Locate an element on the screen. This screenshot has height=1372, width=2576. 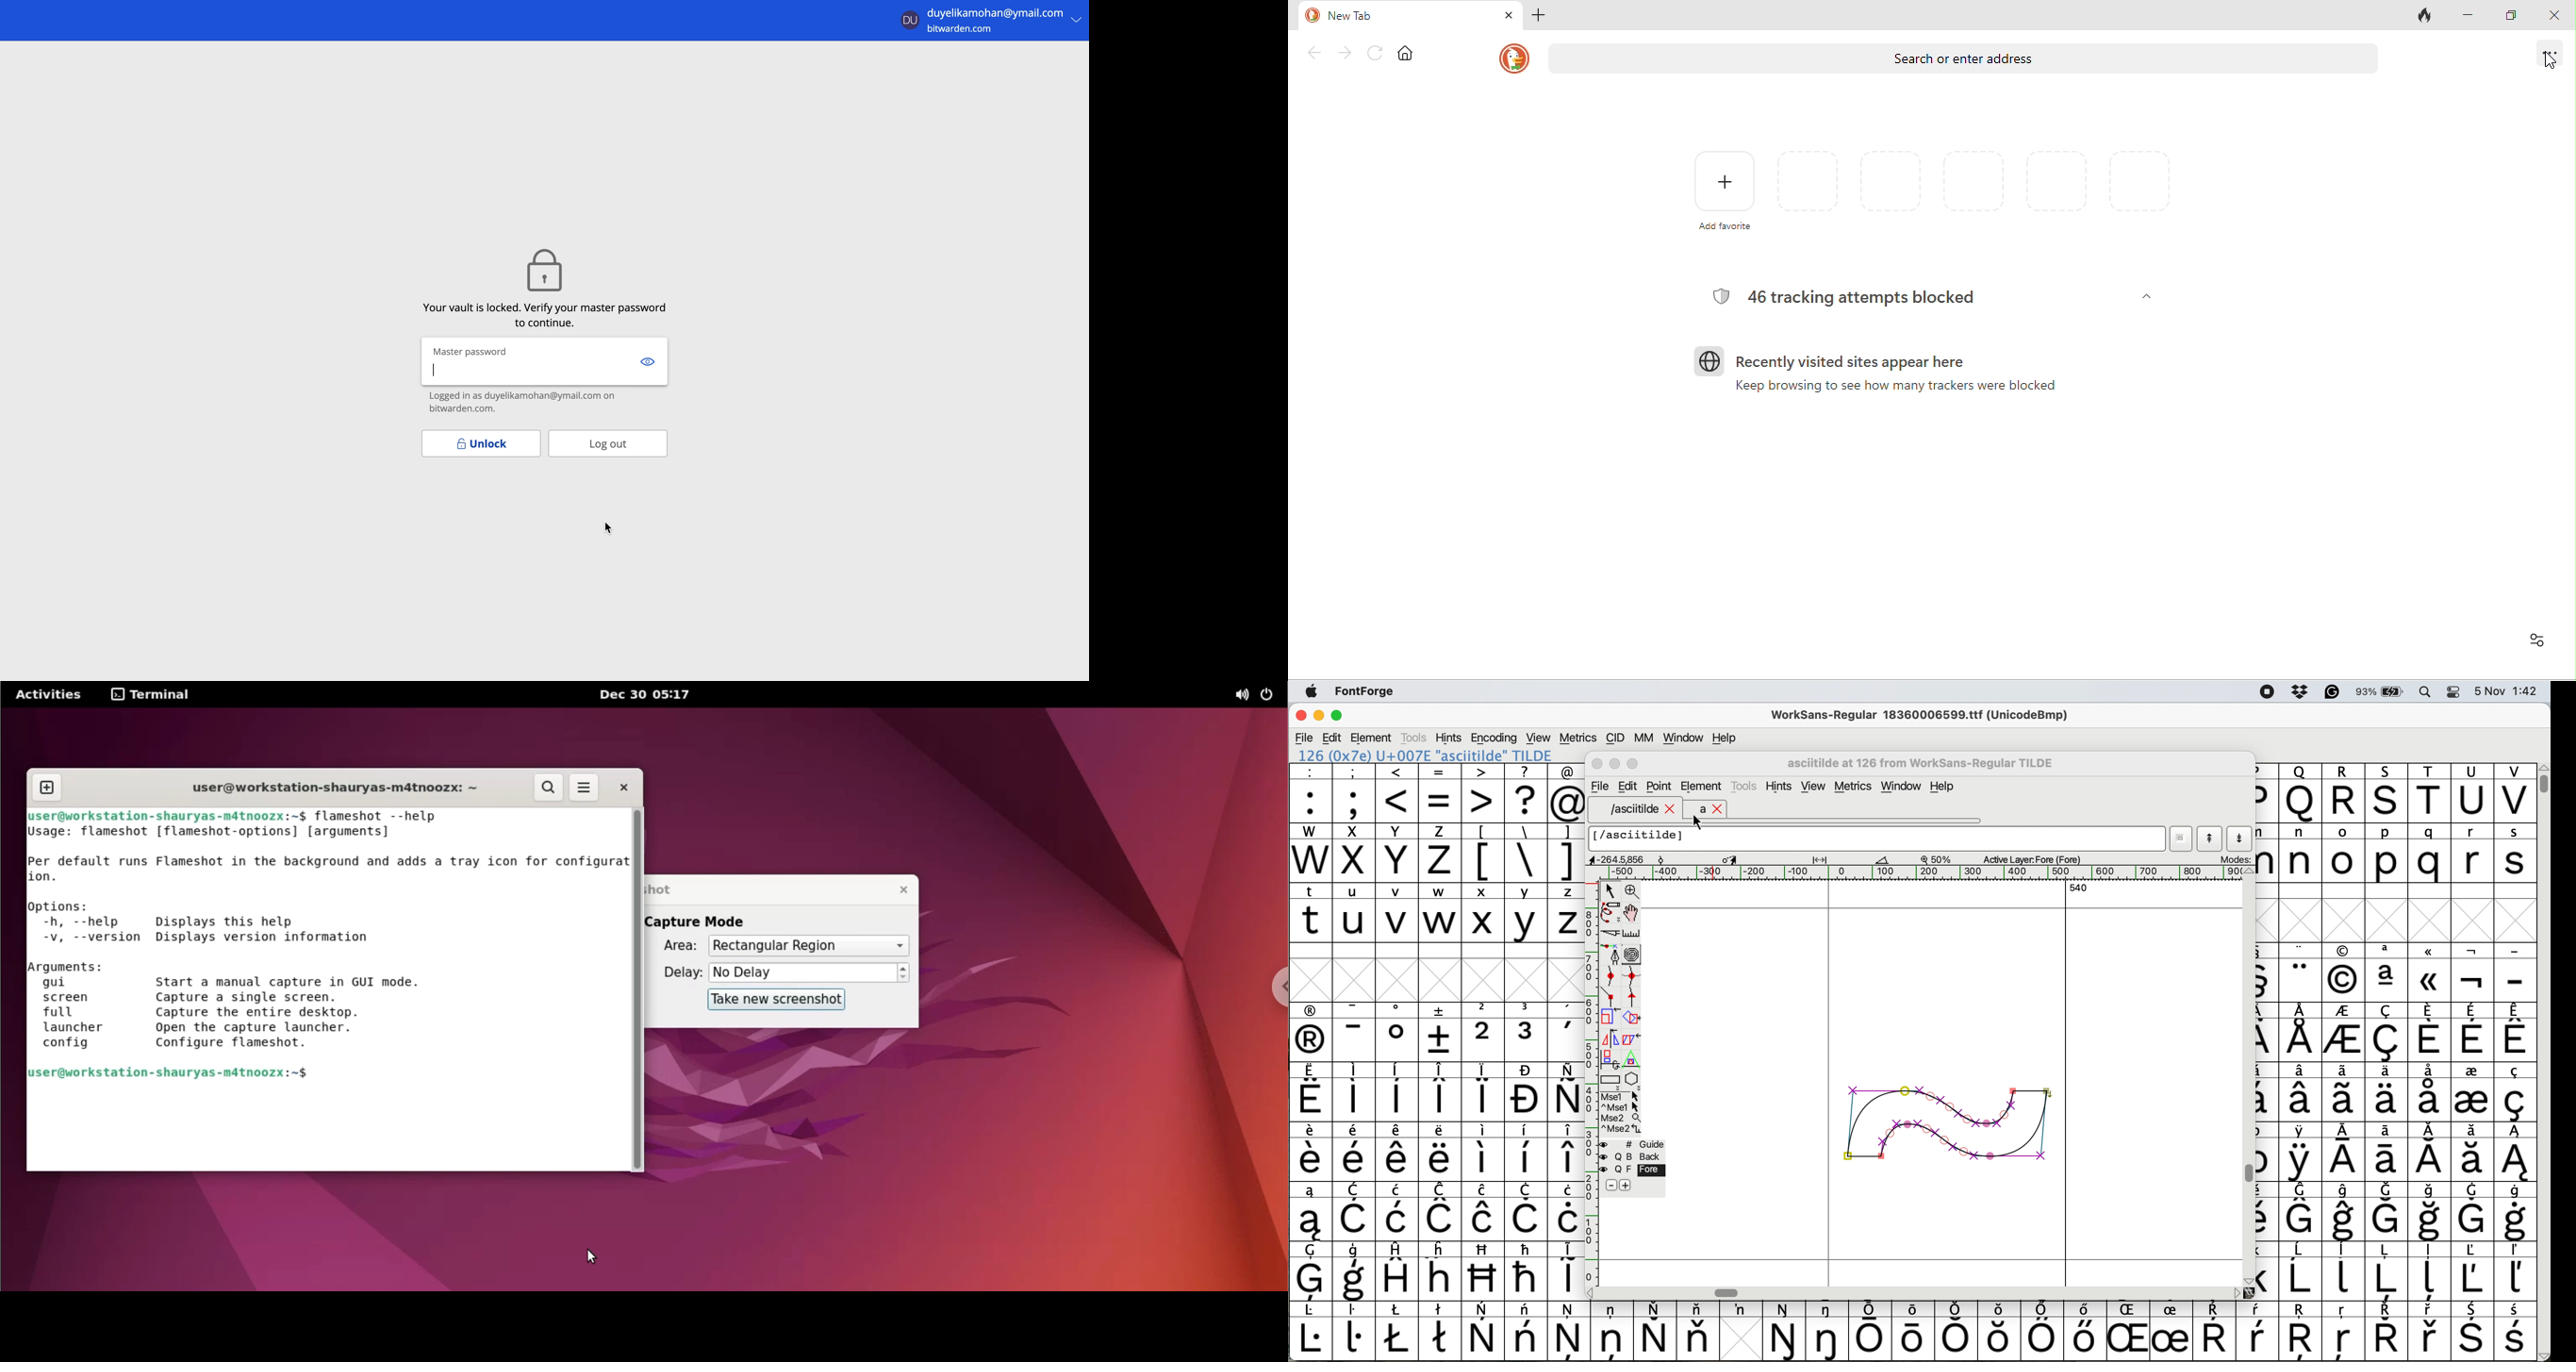
spotlight search is located at coordinates (2431, 691).